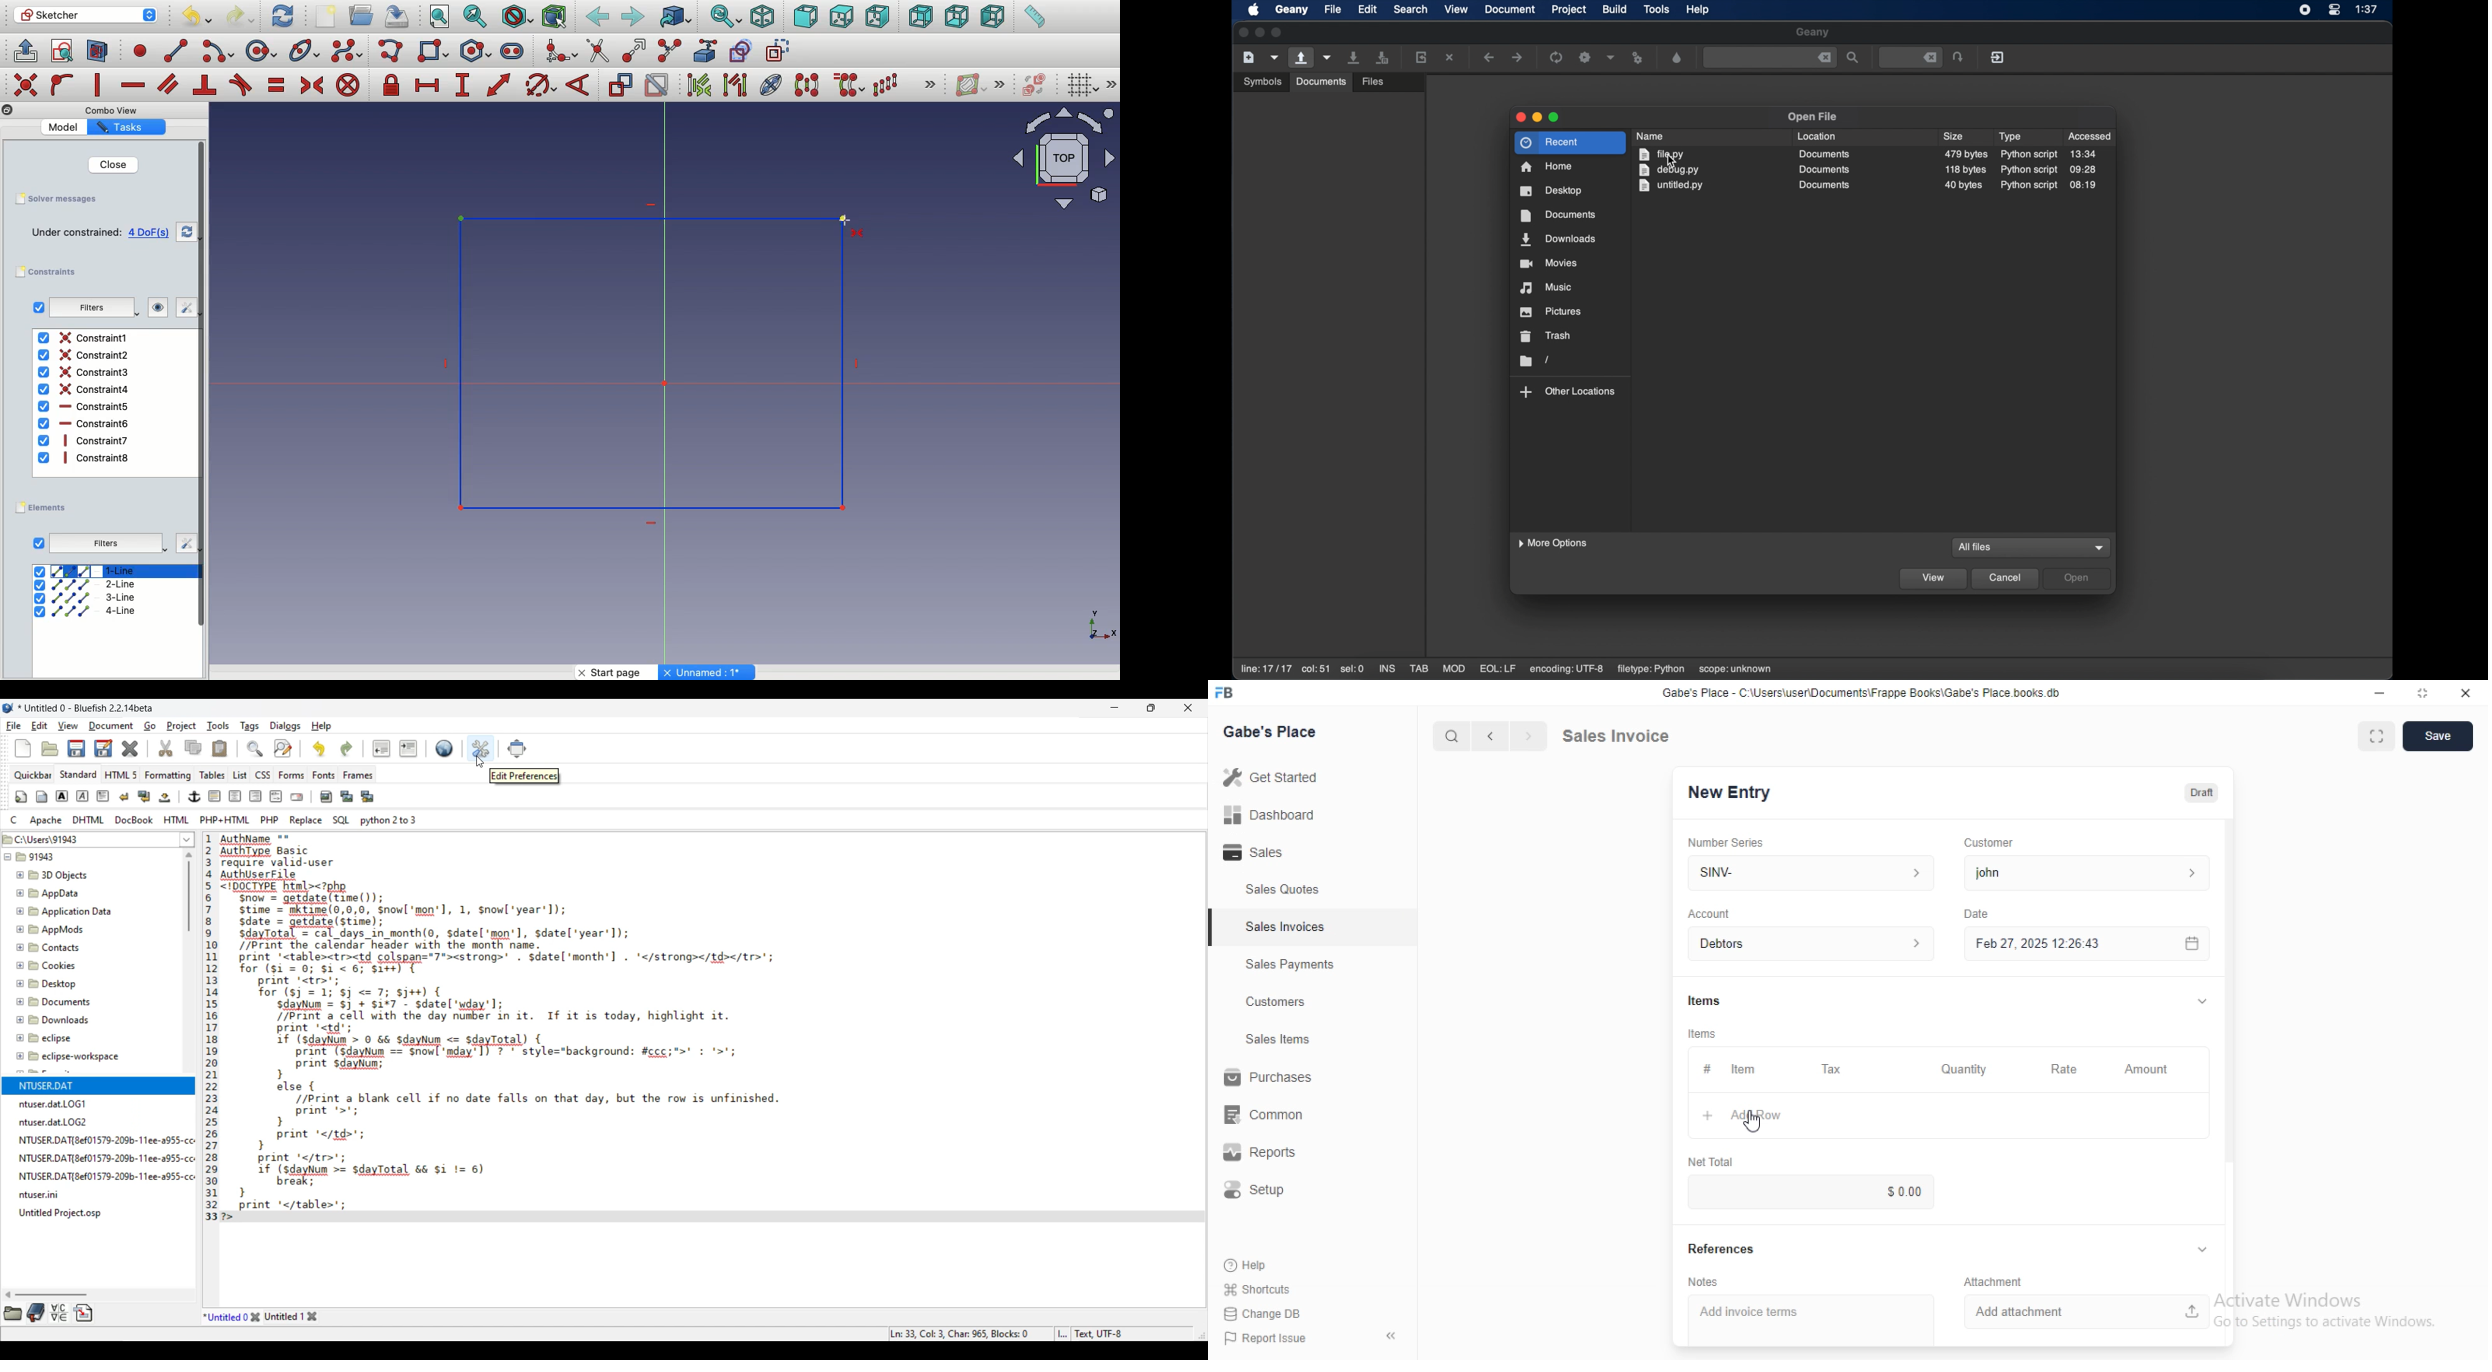 The height and width of the screenshot is (1372, 2492). What do you see at coordinates (1728, 1248) in the screenshot?
I see `References` at bounding box center [1728, 1248].